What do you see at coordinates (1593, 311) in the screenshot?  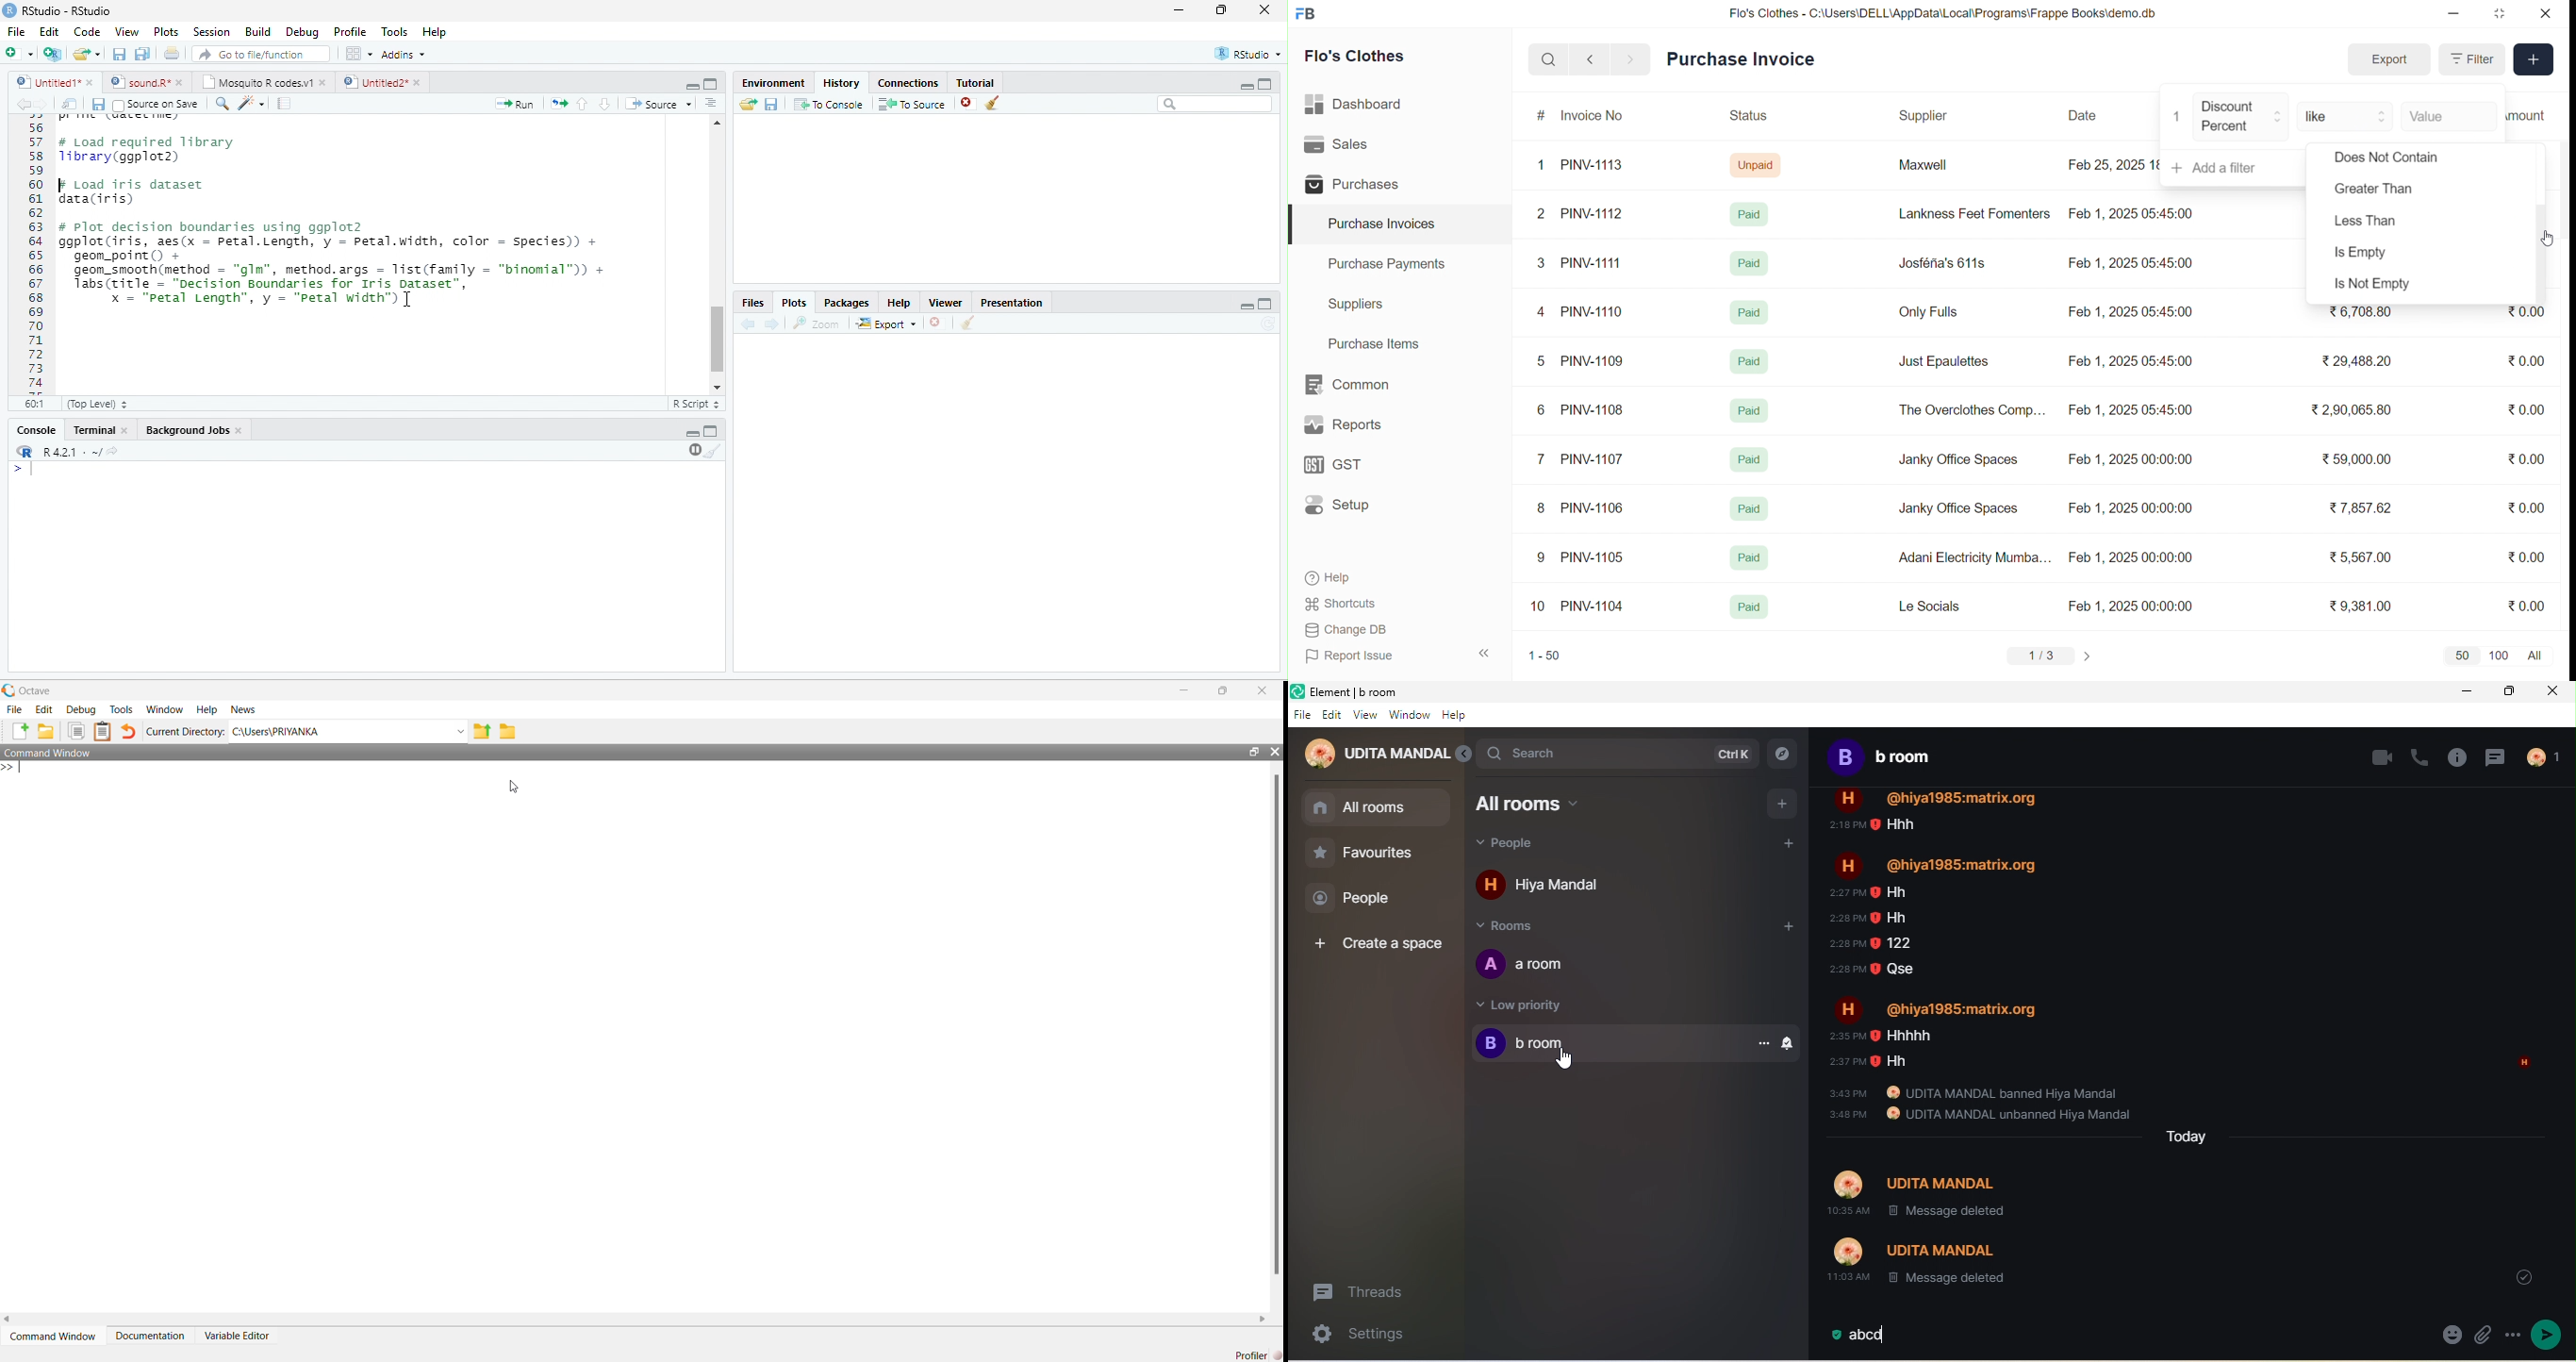 I see `PINV-1110` at bounding box center [1593, 311].